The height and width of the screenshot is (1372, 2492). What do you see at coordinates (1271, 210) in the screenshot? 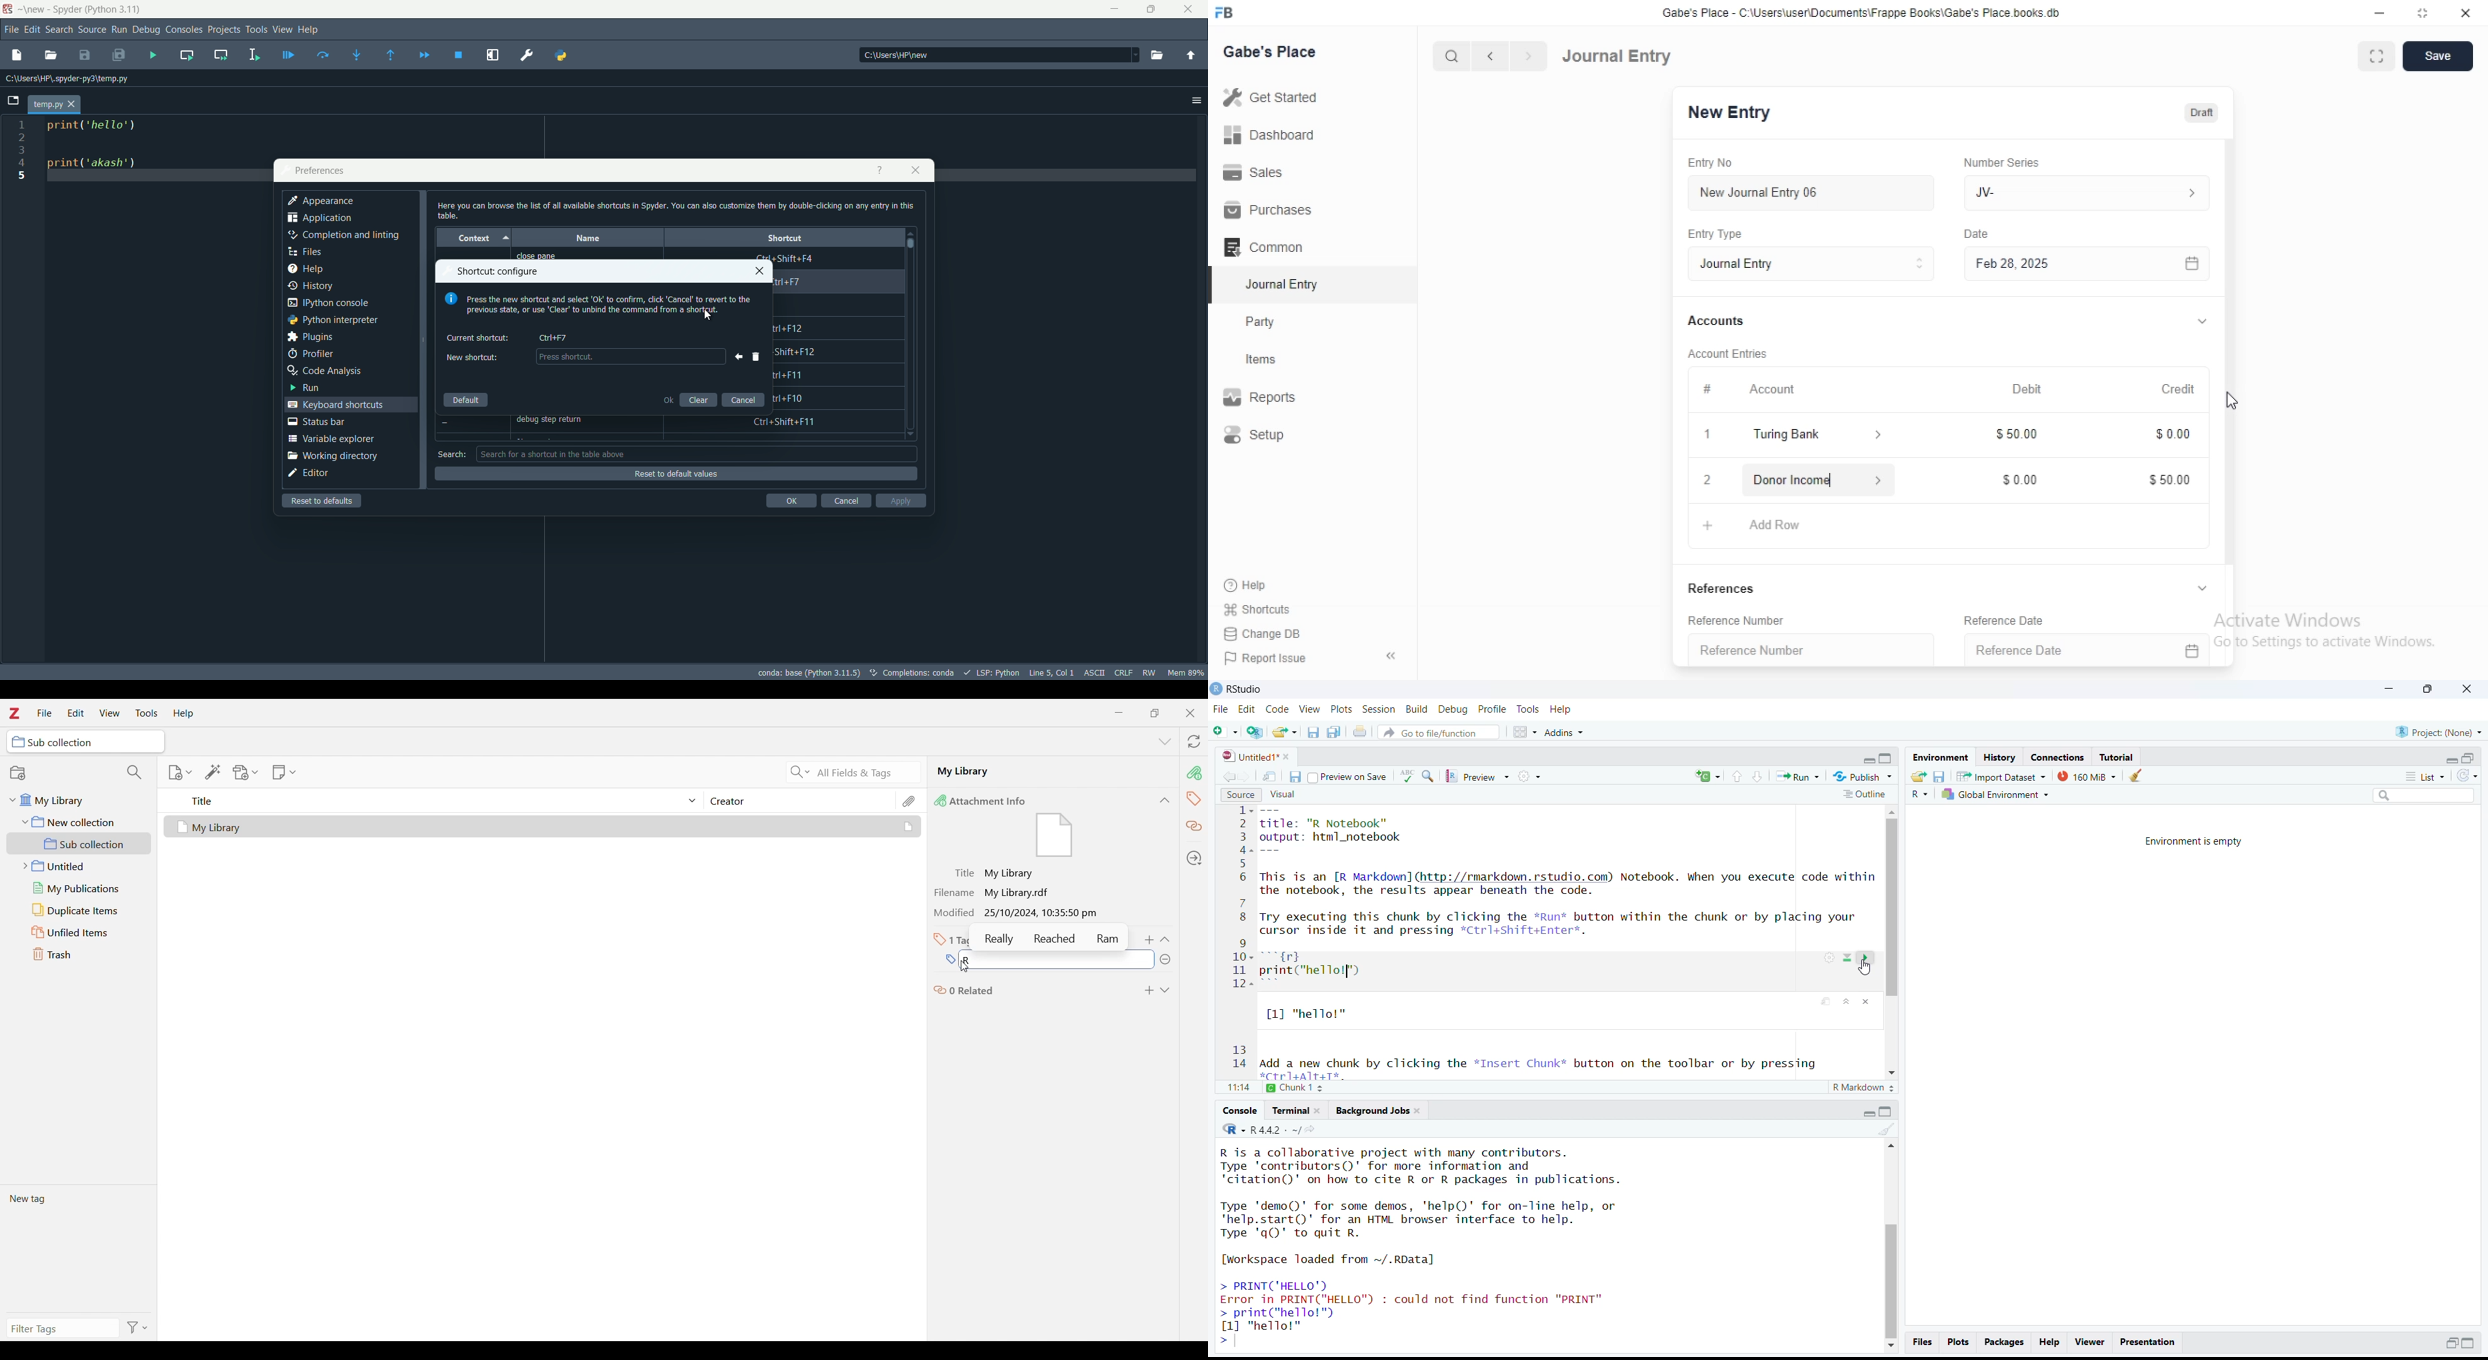
I see `Purchases` at bounding box center [1271, 210].